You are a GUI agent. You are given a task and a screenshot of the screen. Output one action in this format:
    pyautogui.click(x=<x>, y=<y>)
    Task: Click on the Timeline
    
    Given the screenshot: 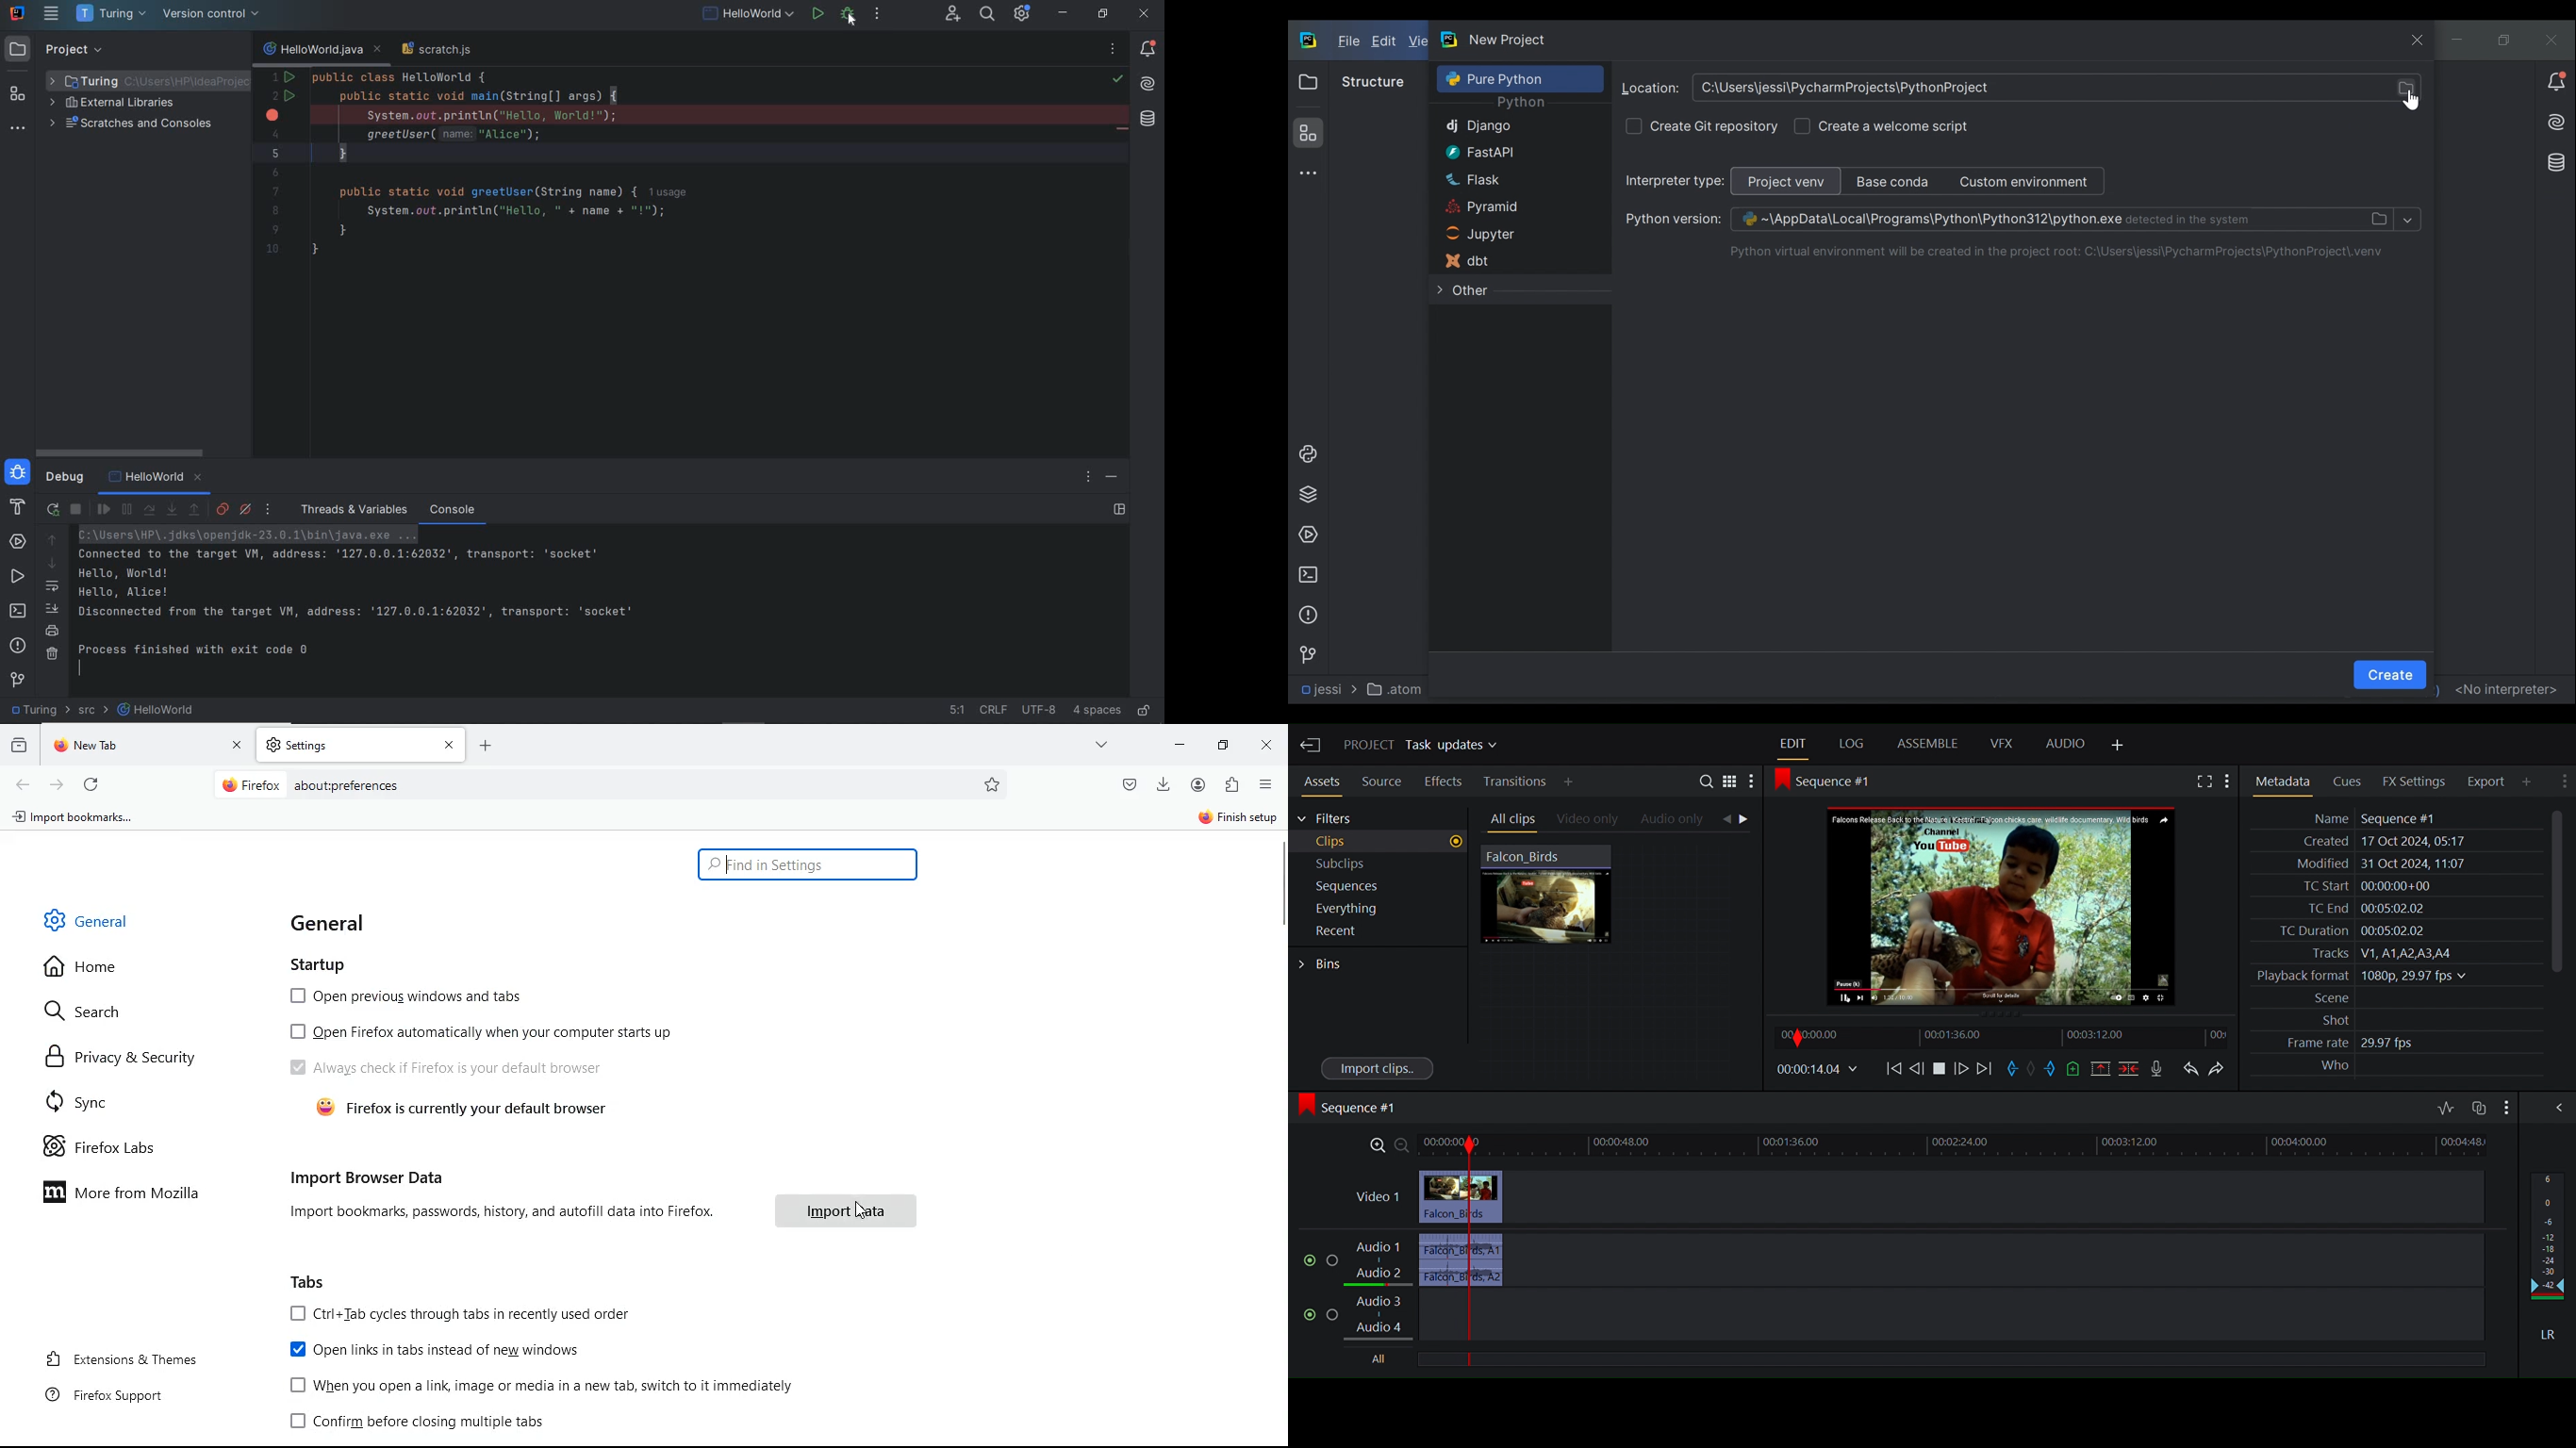 What is the action you would take?
    pyautogui.click(x=2002, y=1036)
    